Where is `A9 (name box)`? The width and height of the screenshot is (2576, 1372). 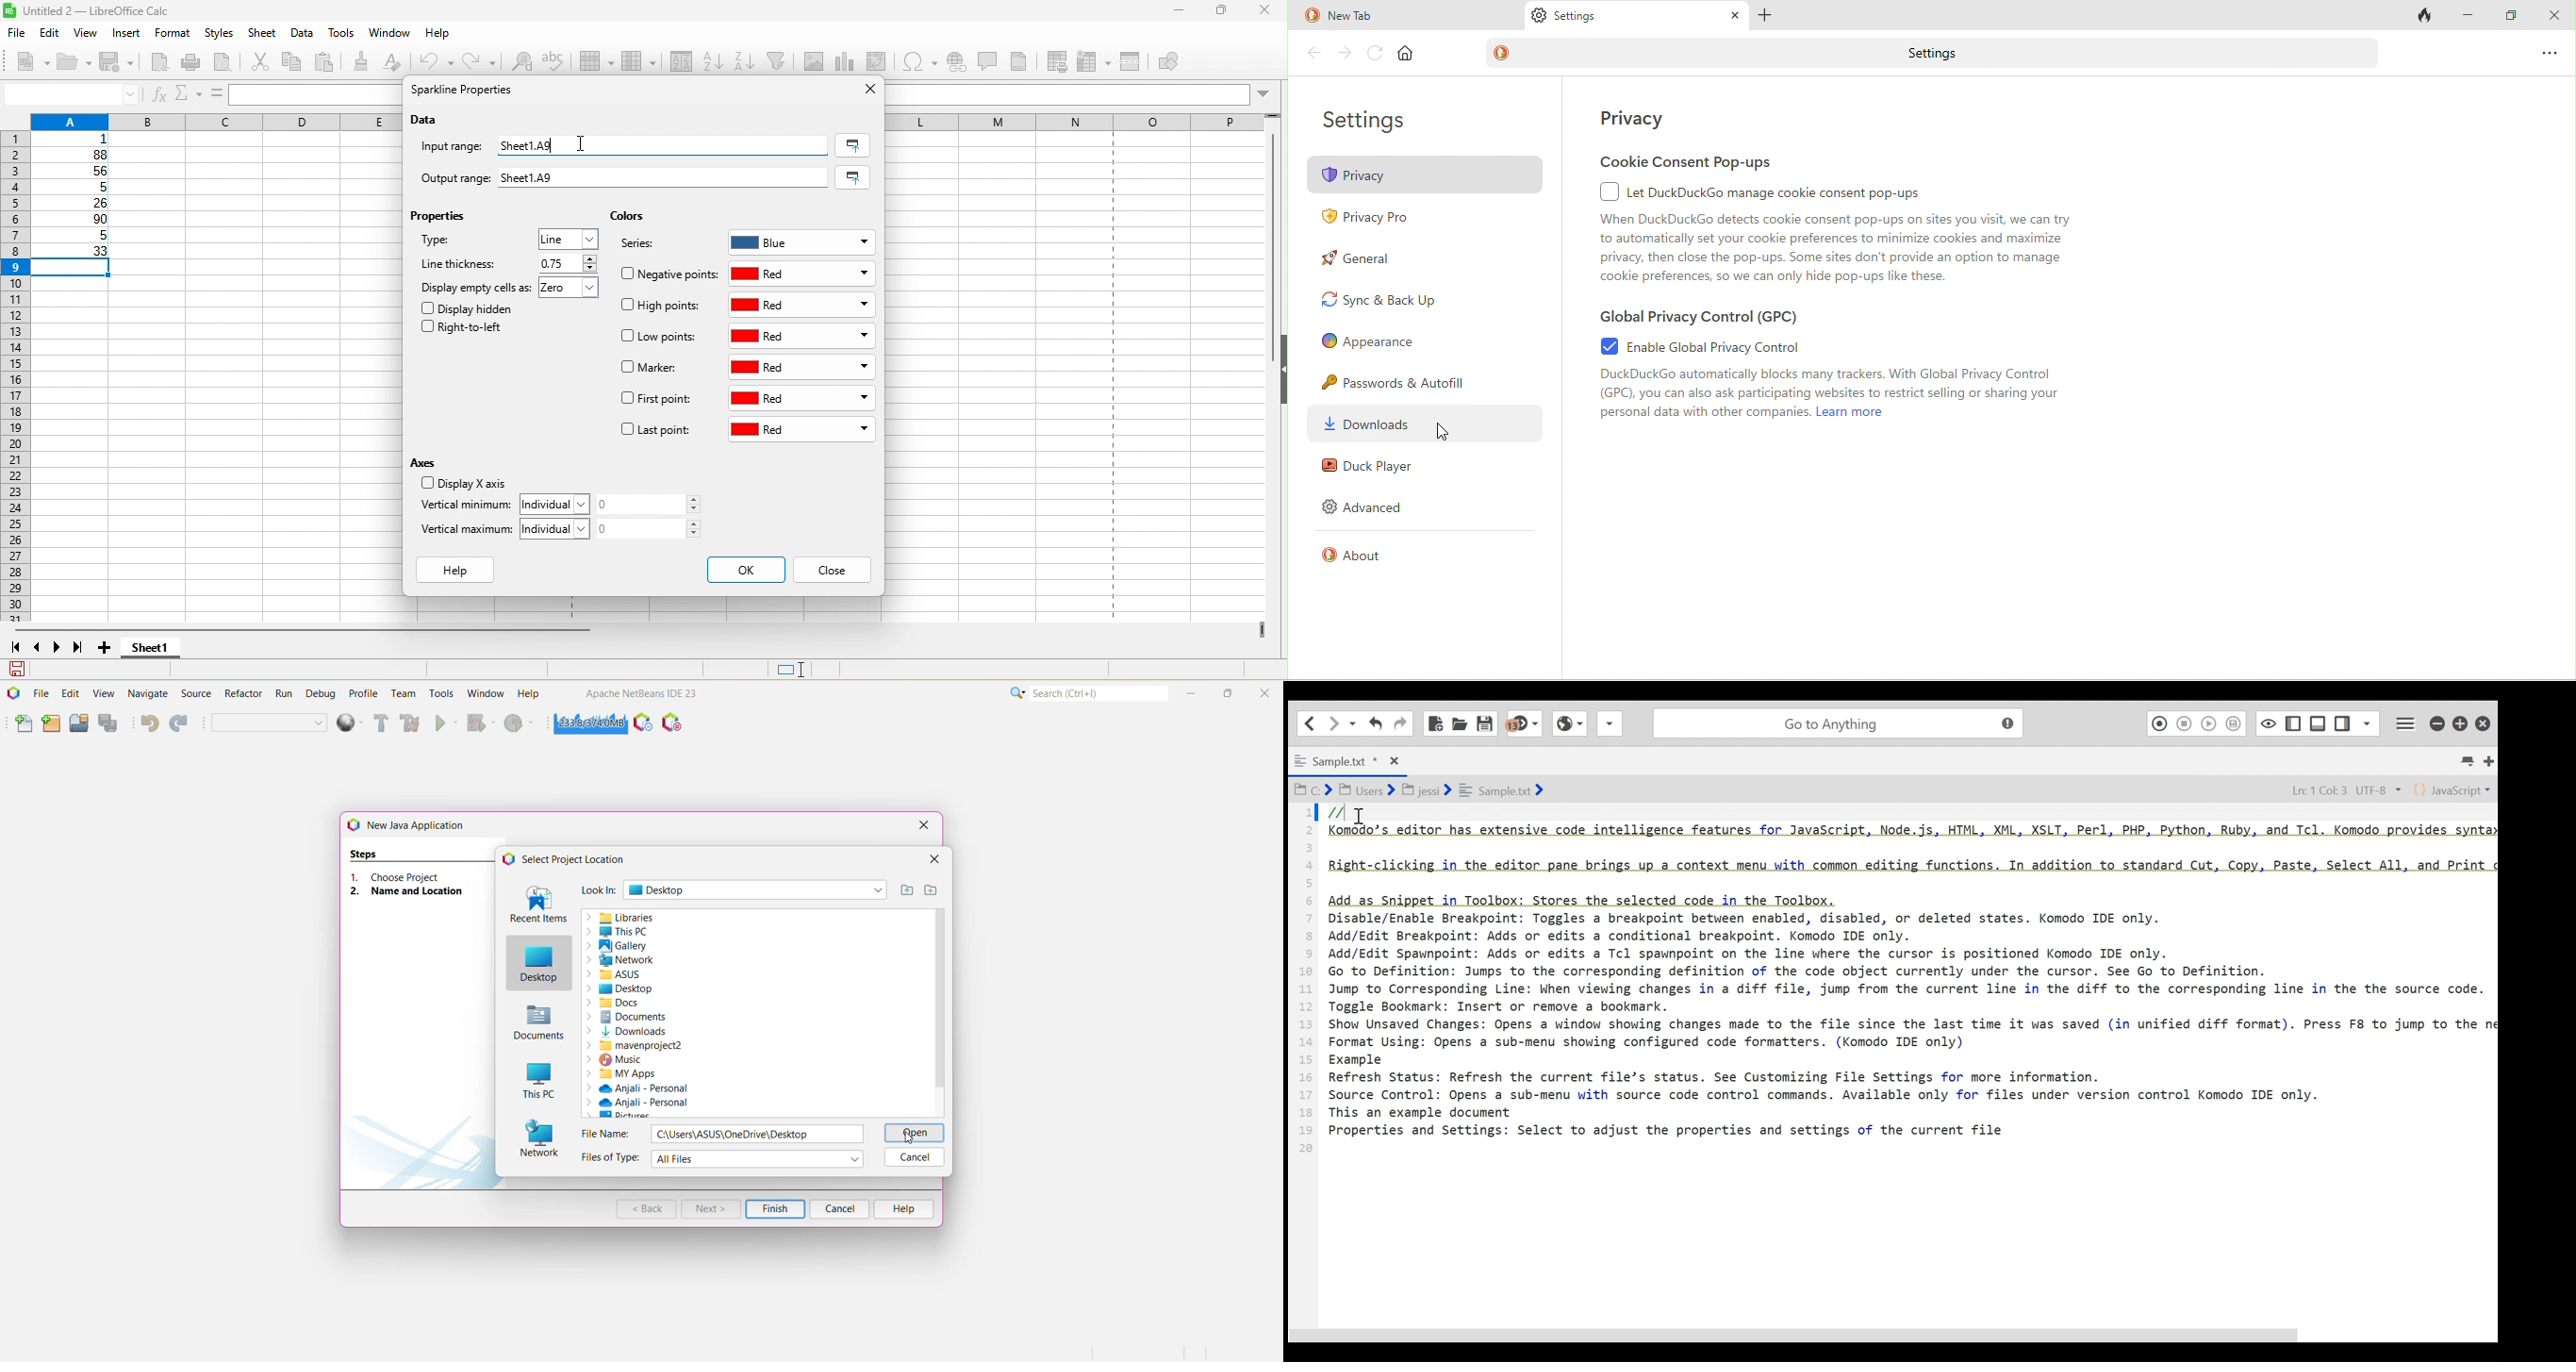 A9 (name box) is located at coordinates (71, 93).